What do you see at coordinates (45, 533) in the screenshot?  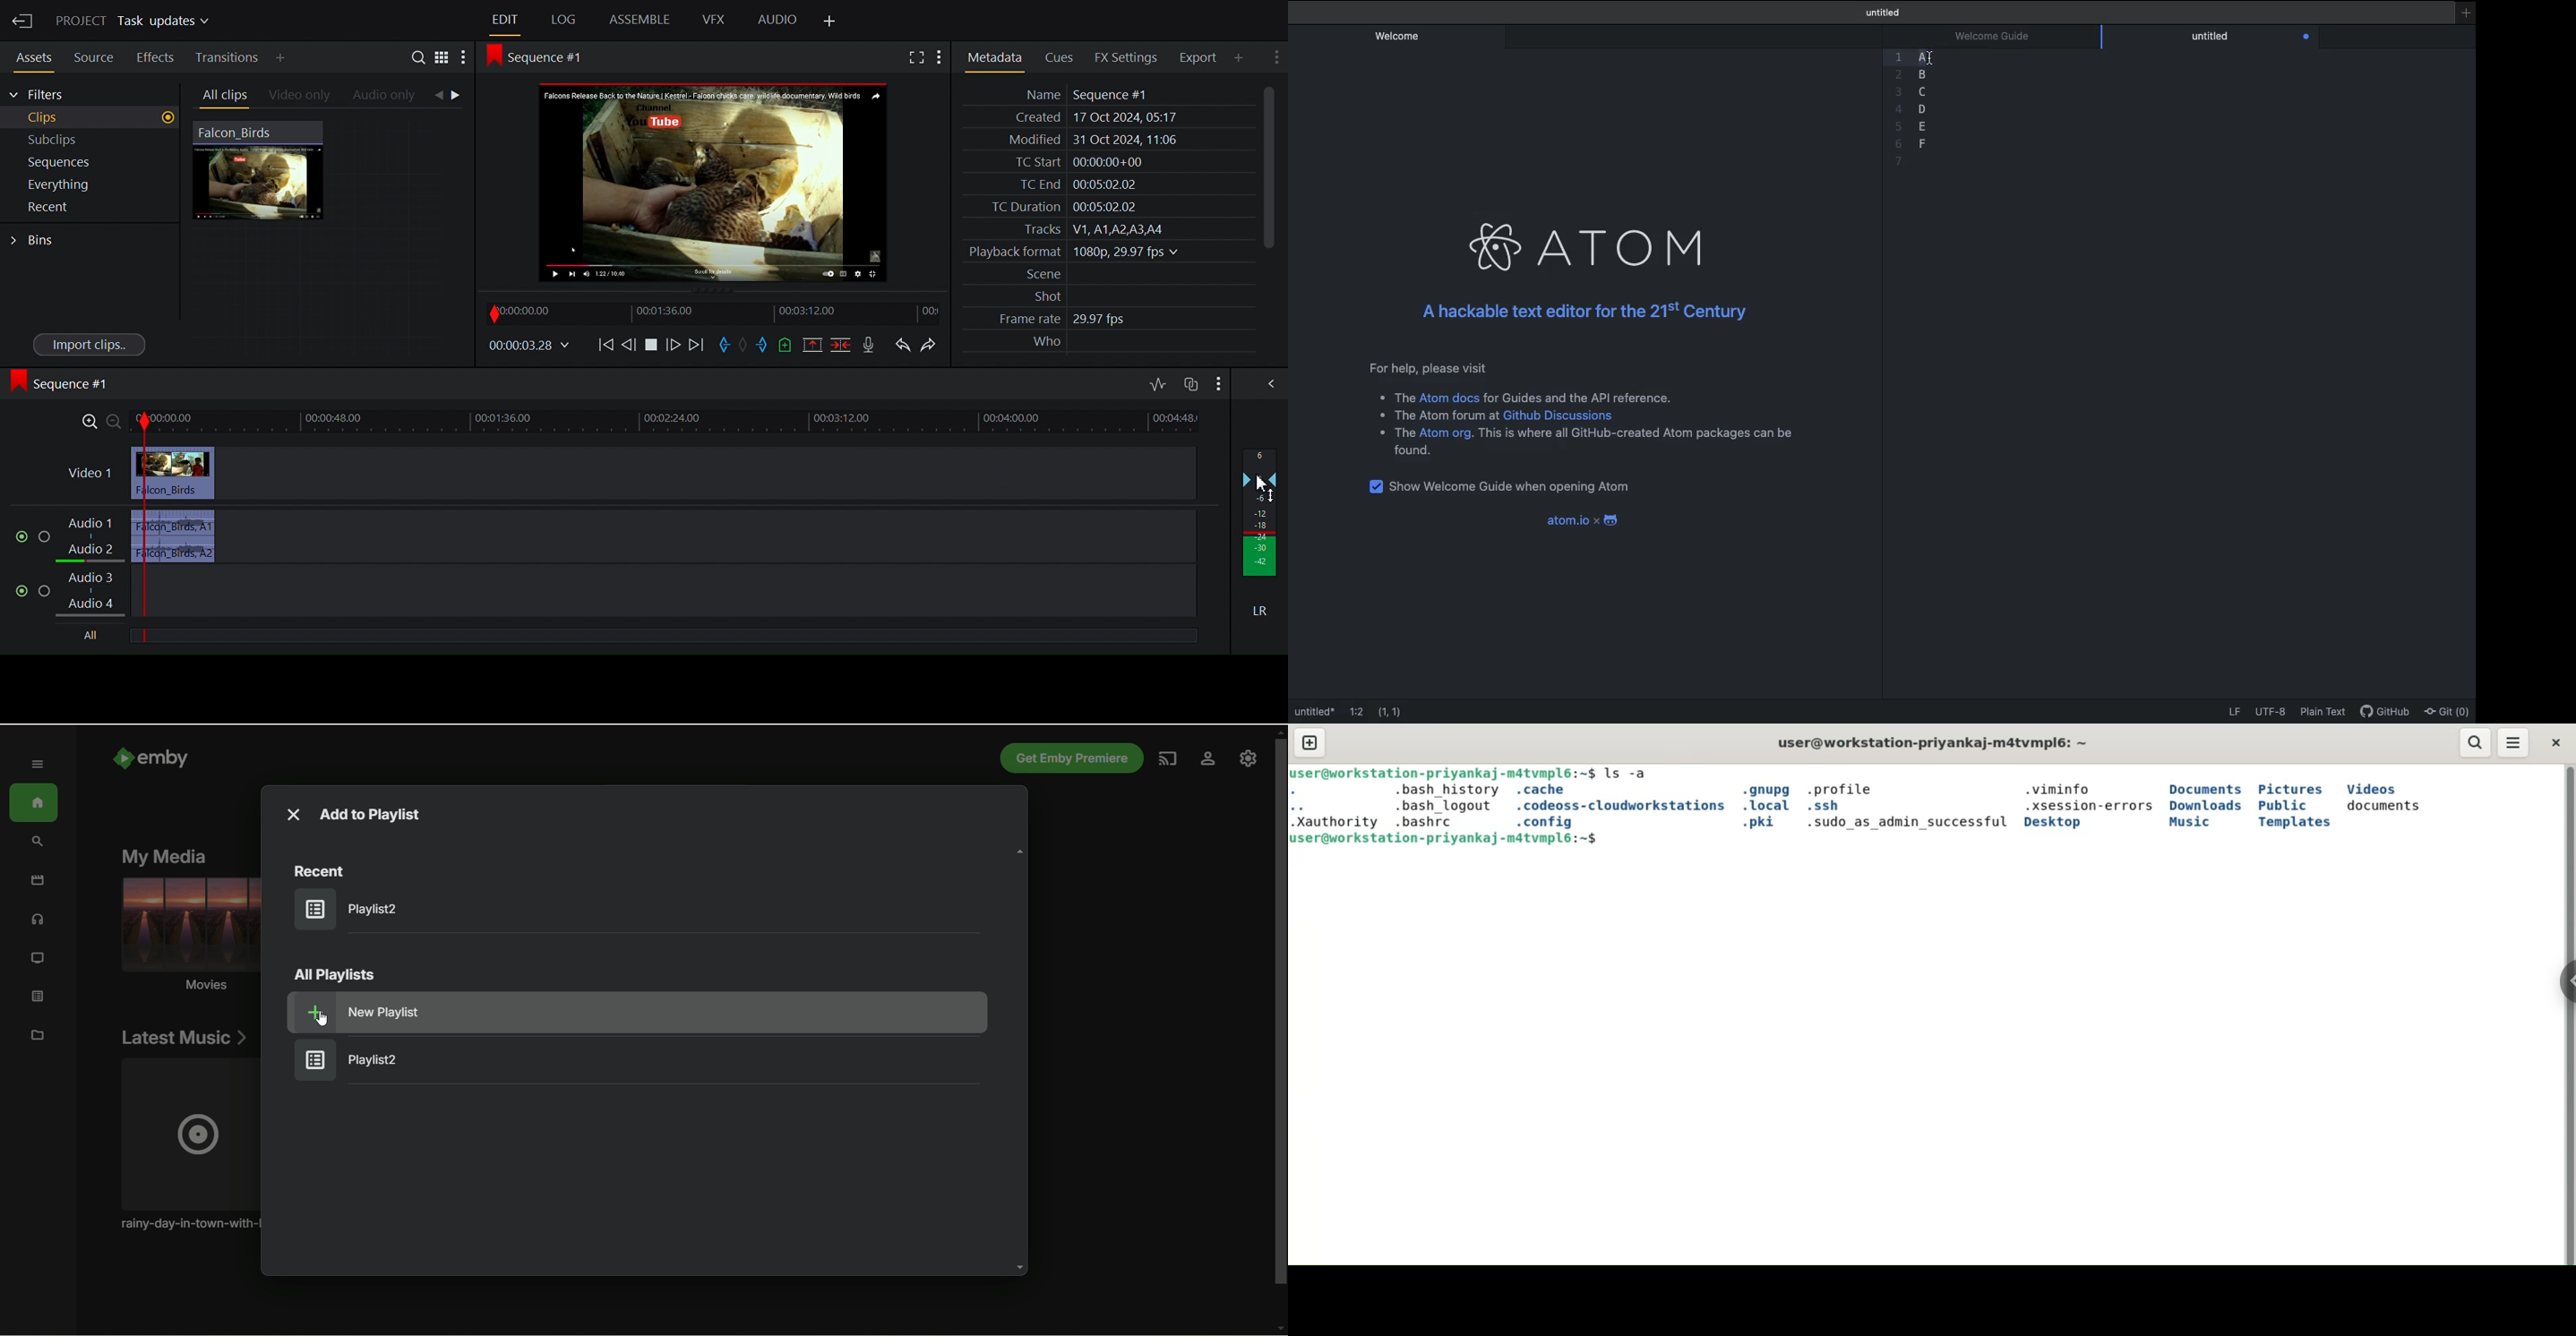 I see `Solo this track` at bounding box center [45, 533].